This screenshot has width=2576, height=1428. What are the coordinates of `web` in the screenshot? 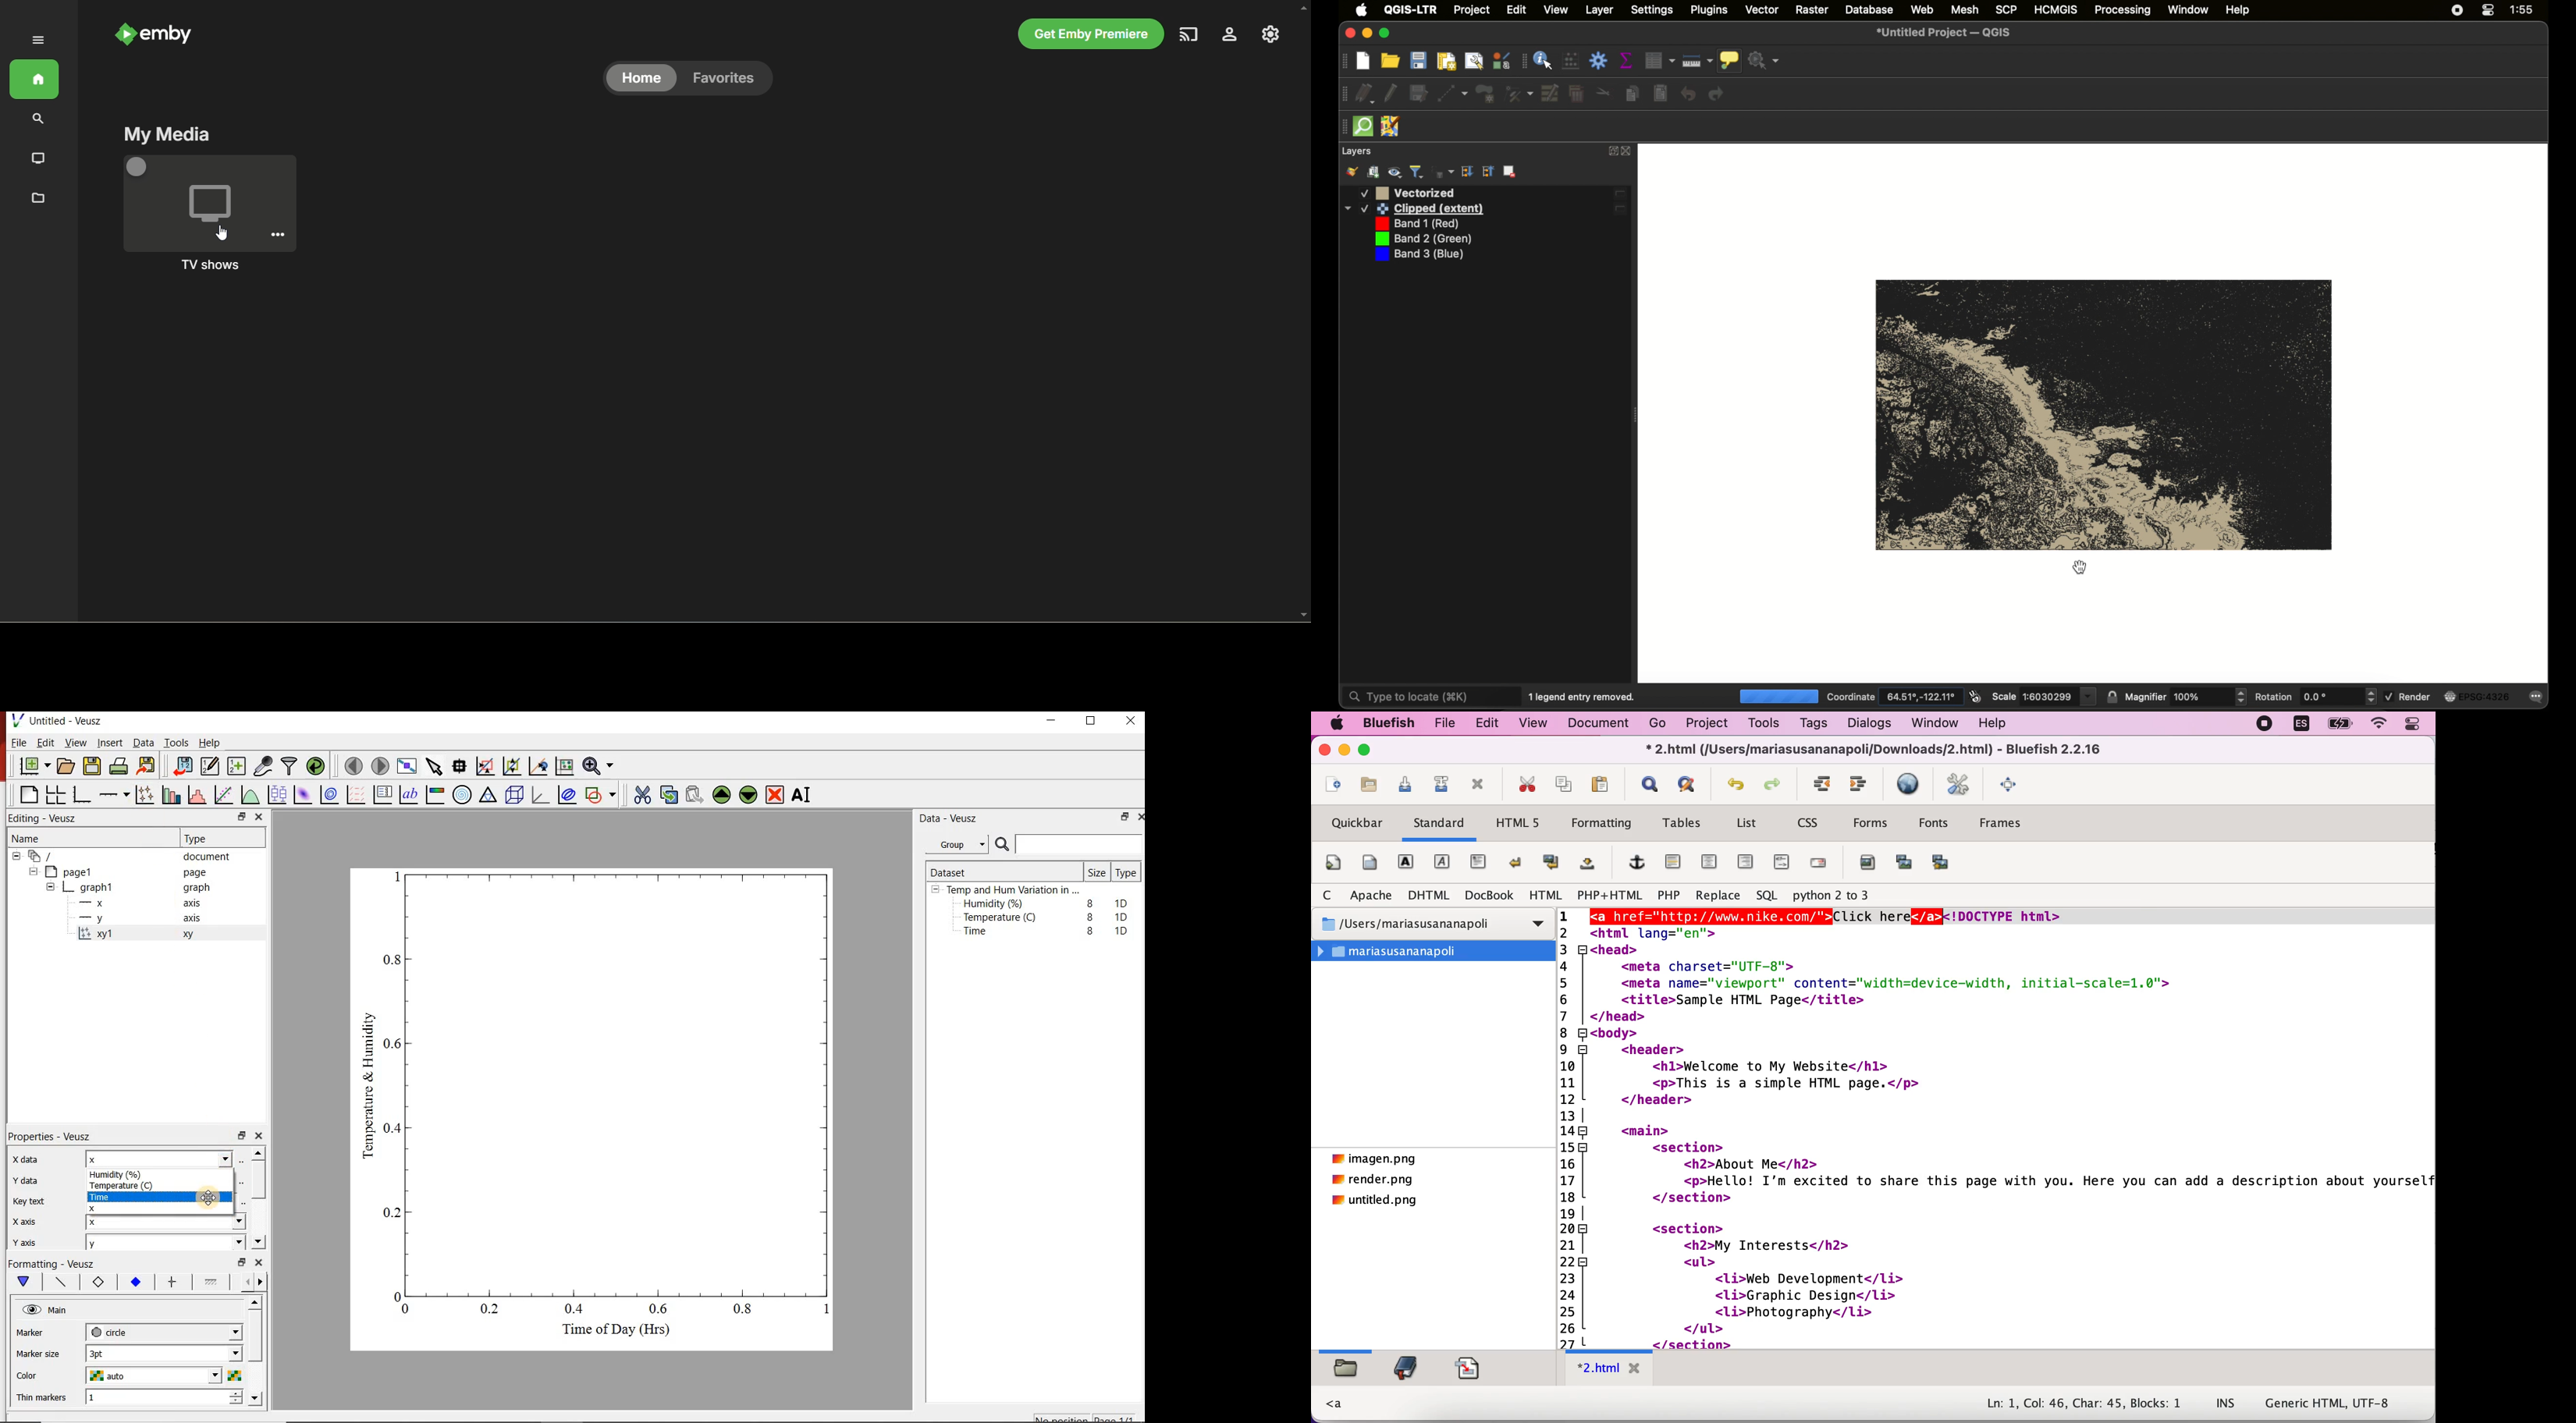 It's located at (1923, 9).